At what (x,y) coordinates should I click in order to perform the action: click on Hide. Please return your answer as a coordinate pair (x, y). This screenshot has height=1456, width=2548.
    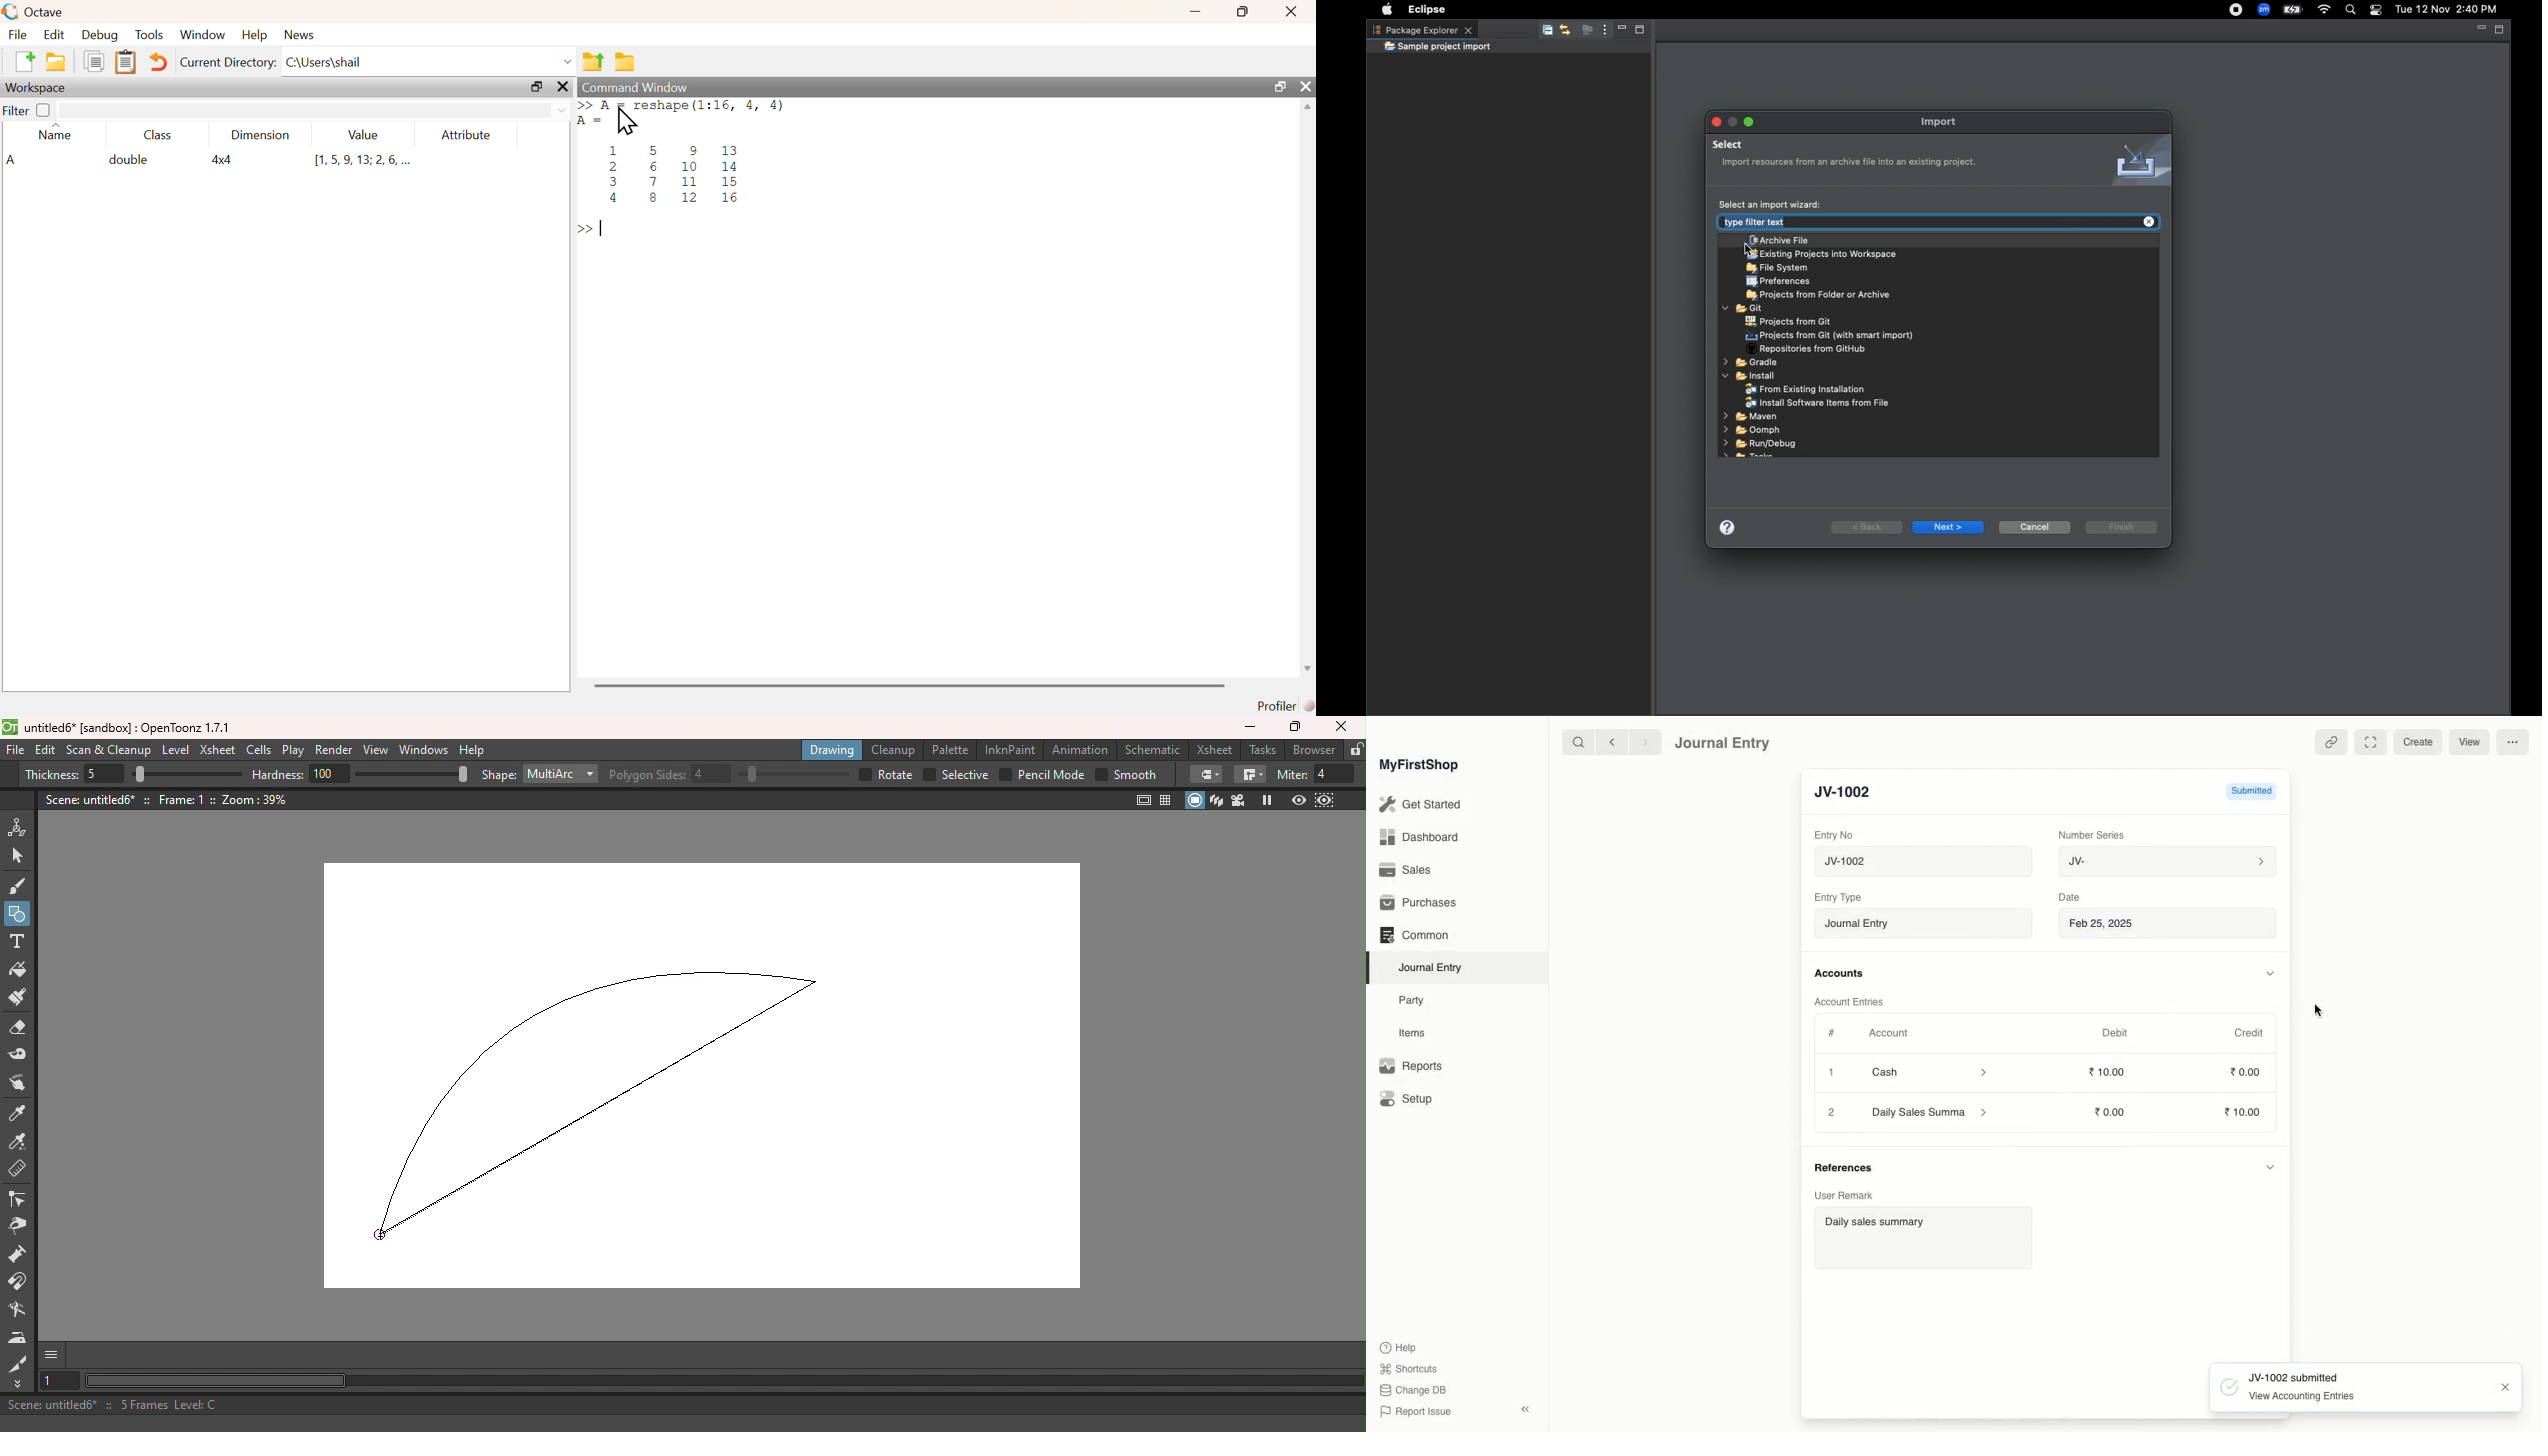
    Looking at the image, I should click on (2272, 973).